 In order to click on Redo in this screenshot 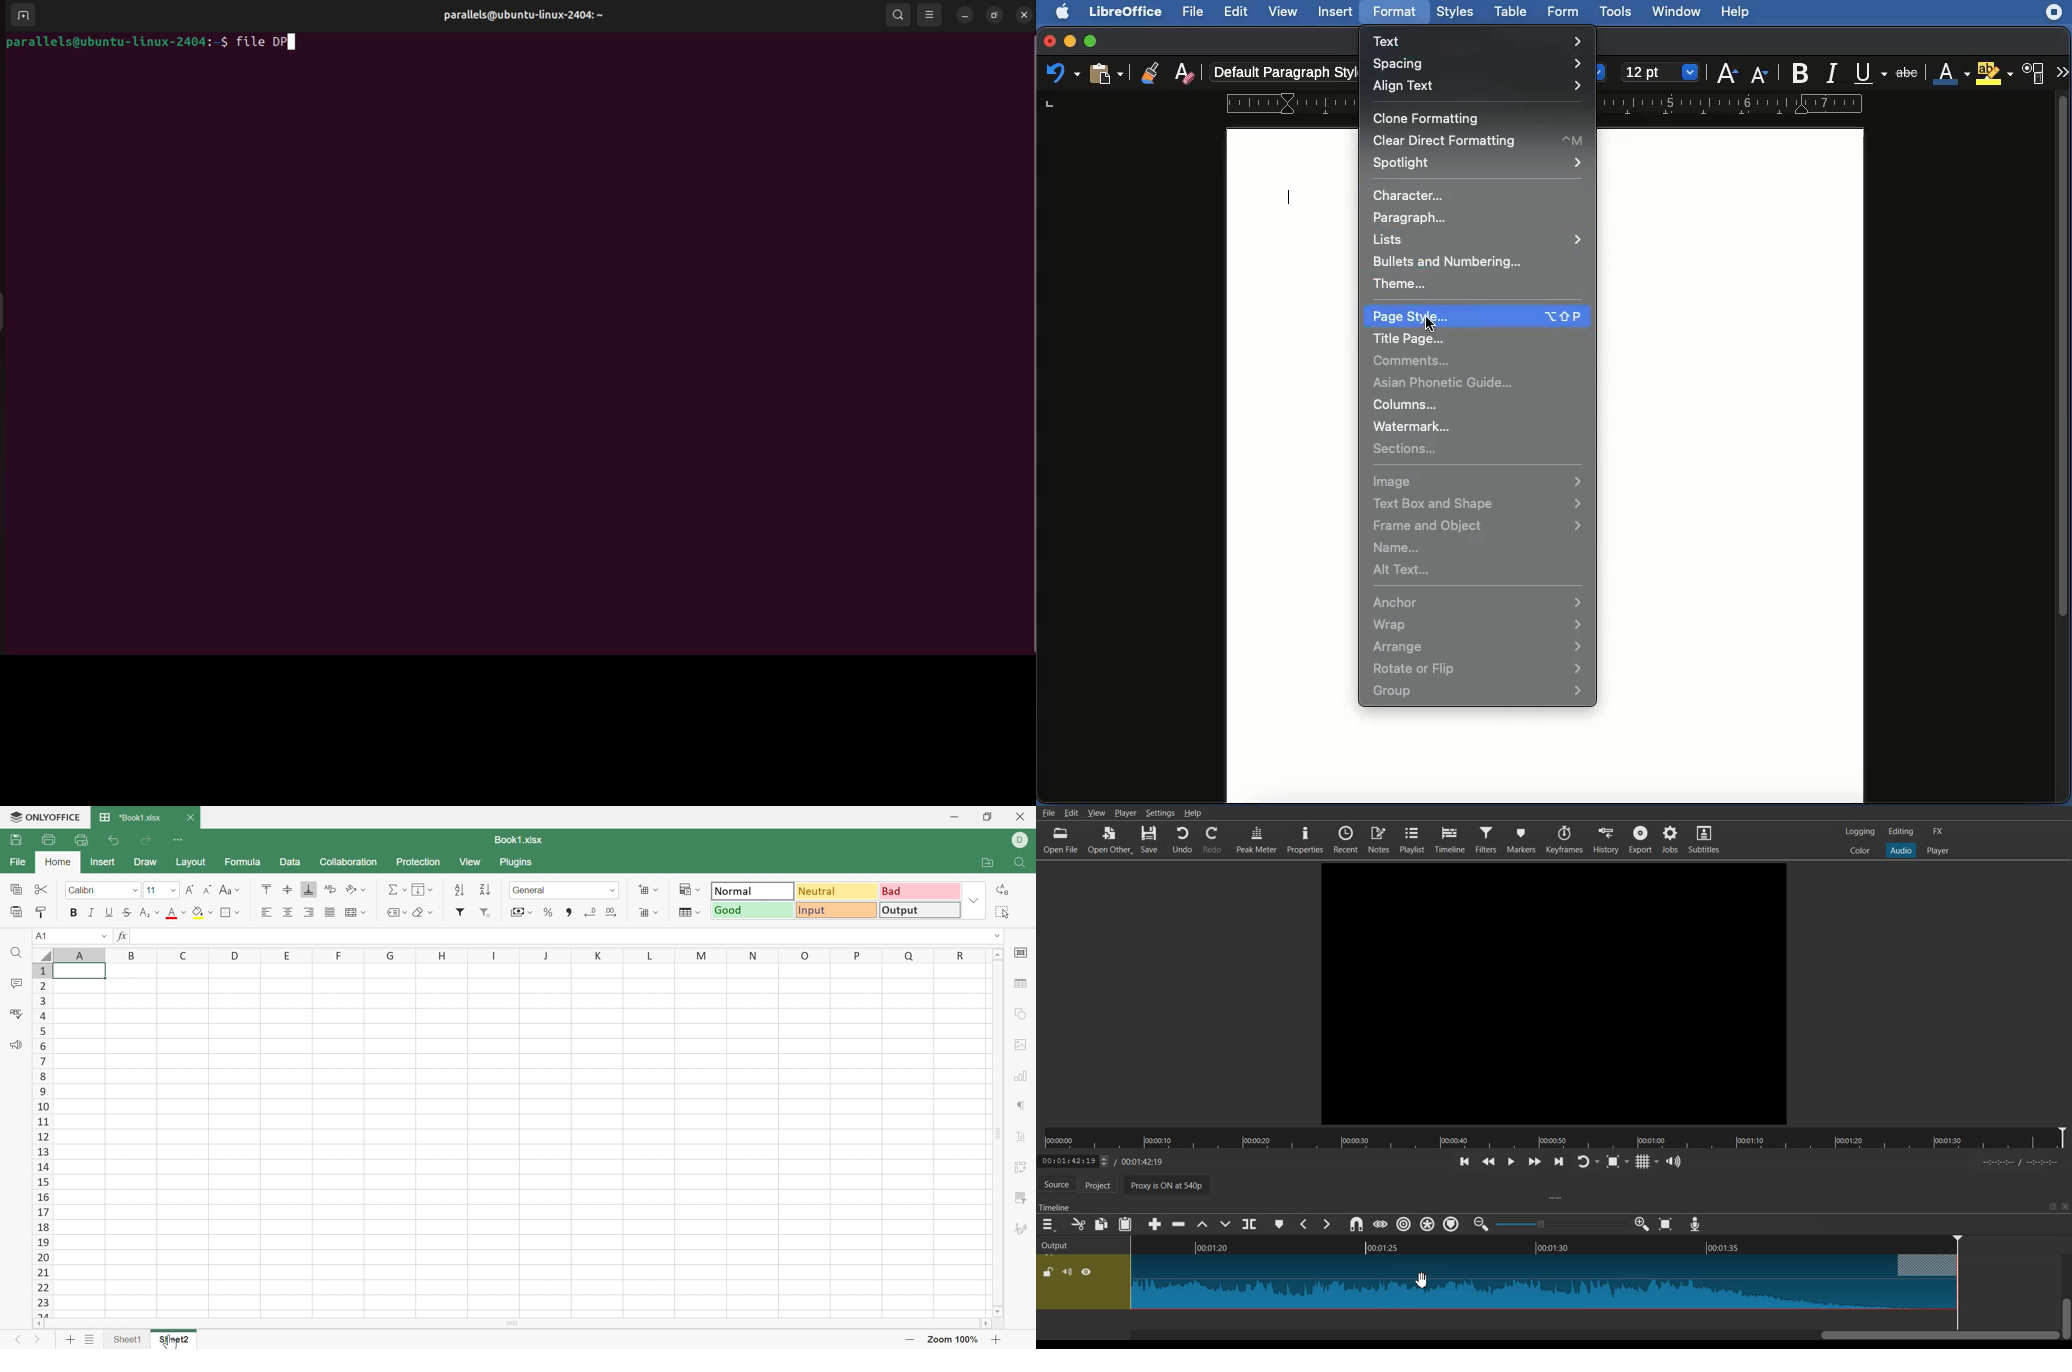, I will do `click(147, 841)`.